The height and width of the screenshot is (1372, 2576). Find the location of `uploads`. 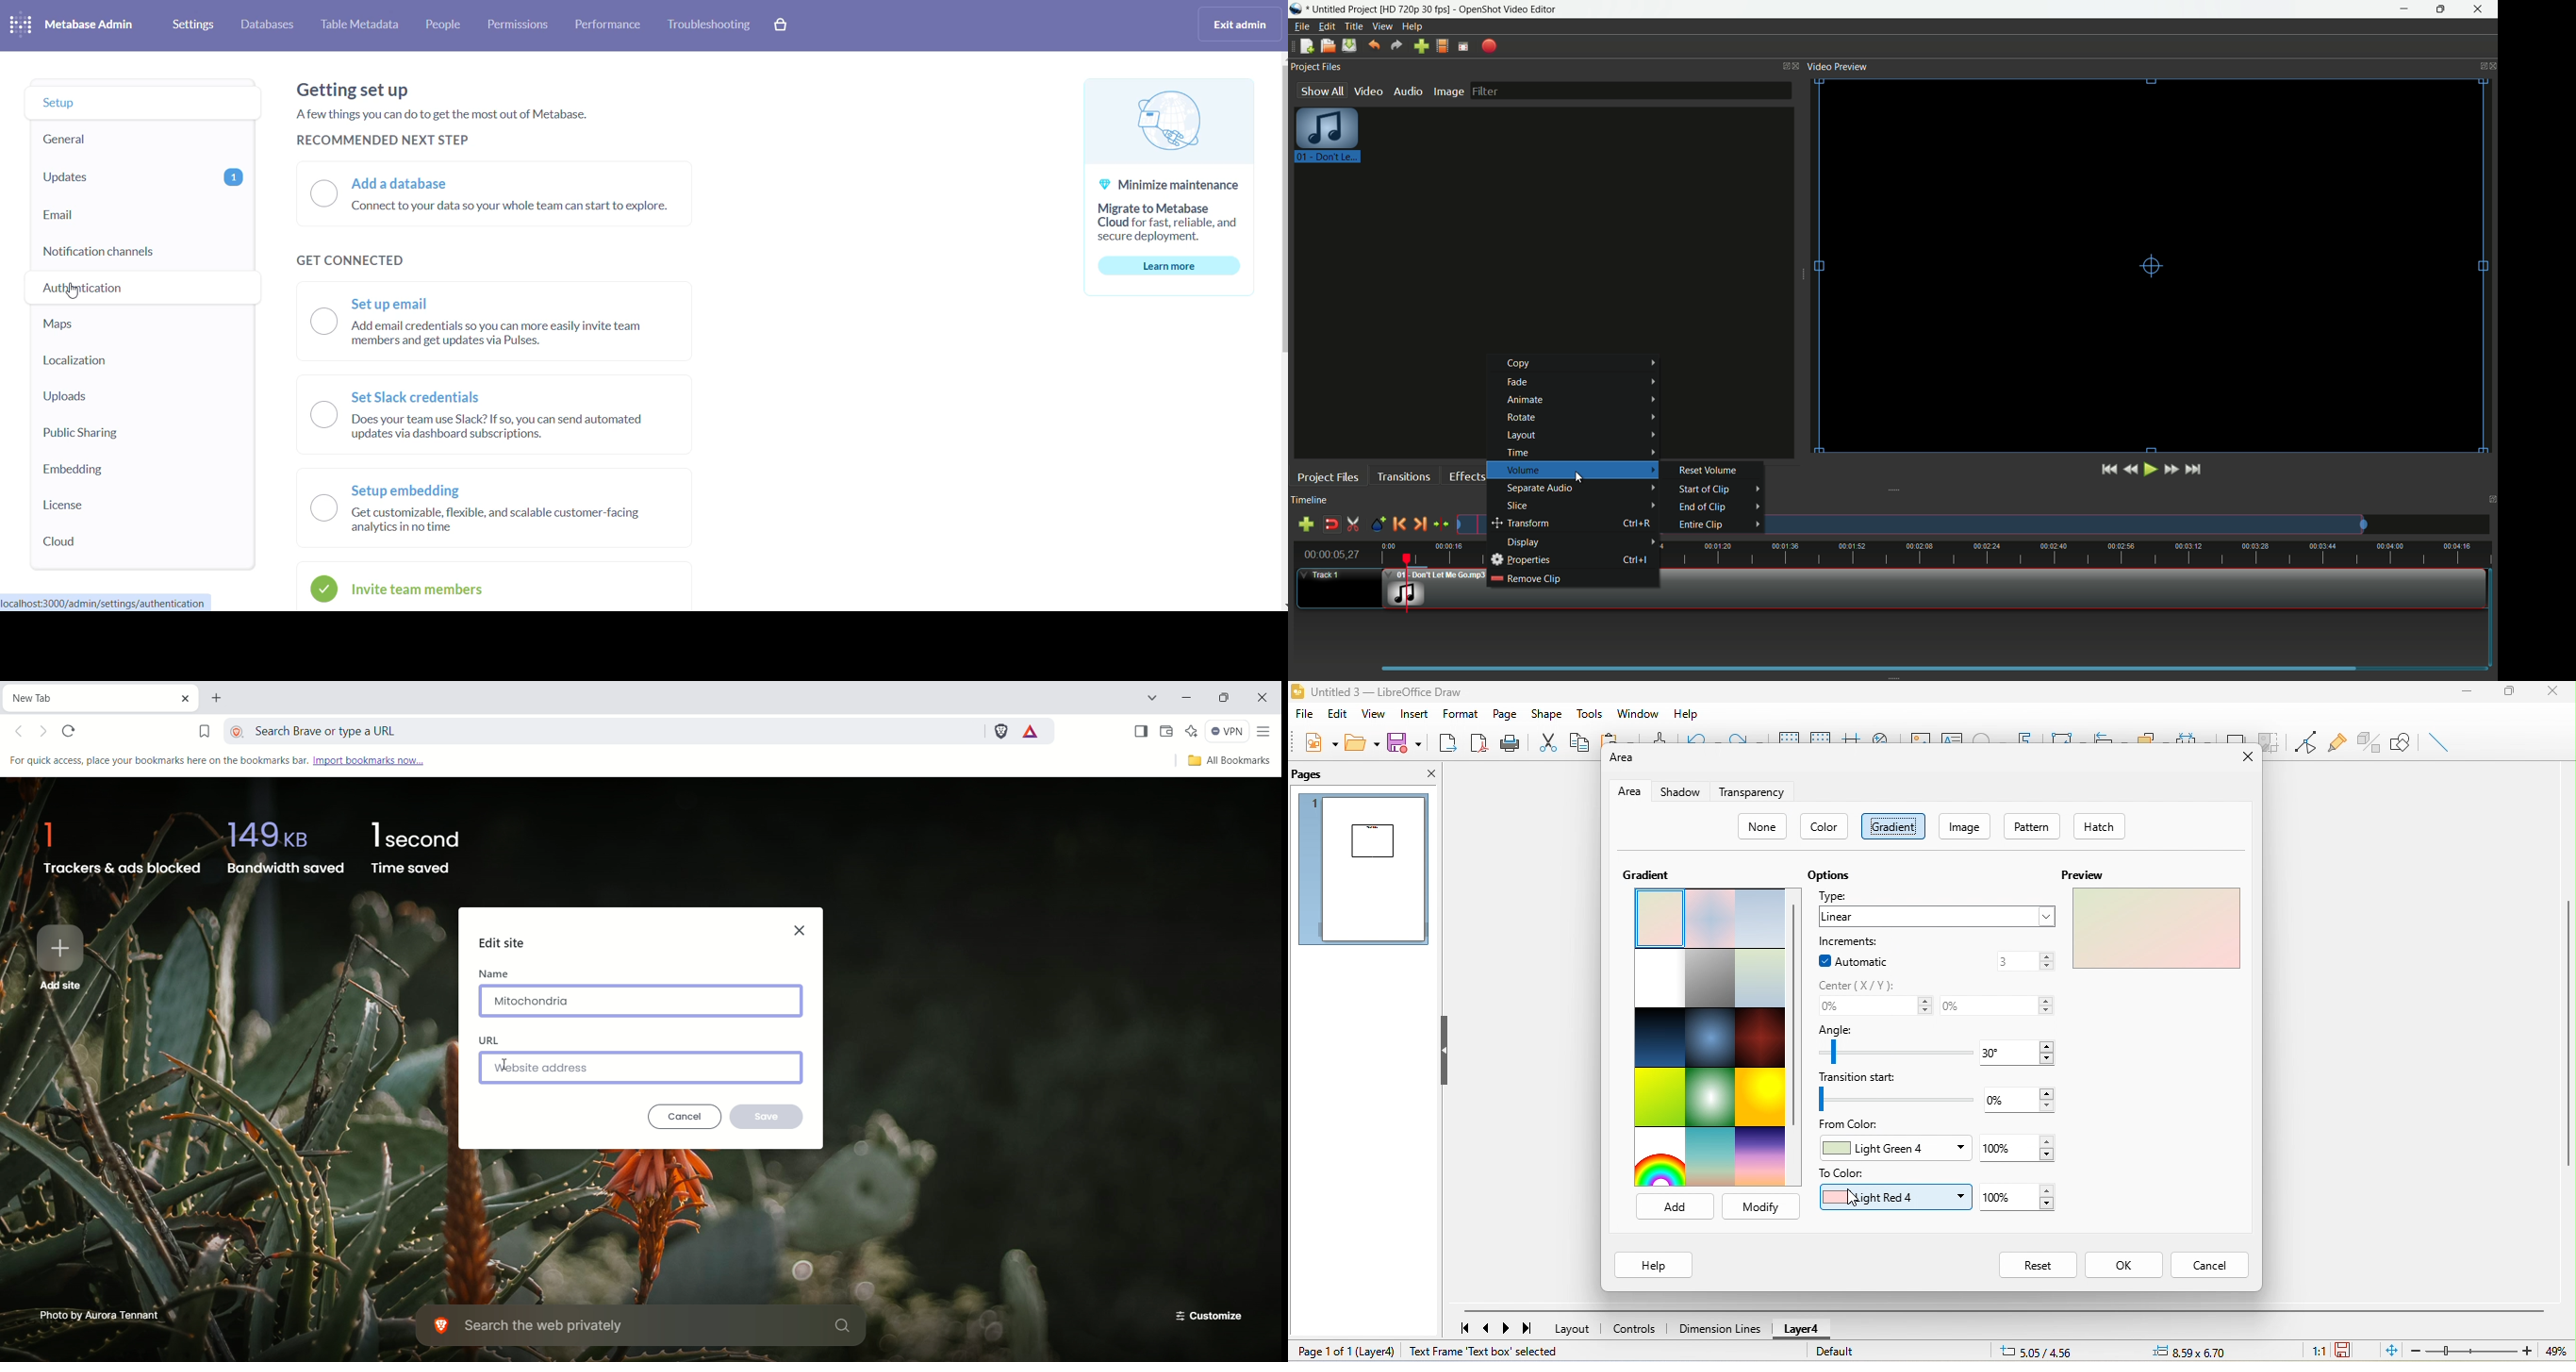

uploads is located at coordinates (112, 399).